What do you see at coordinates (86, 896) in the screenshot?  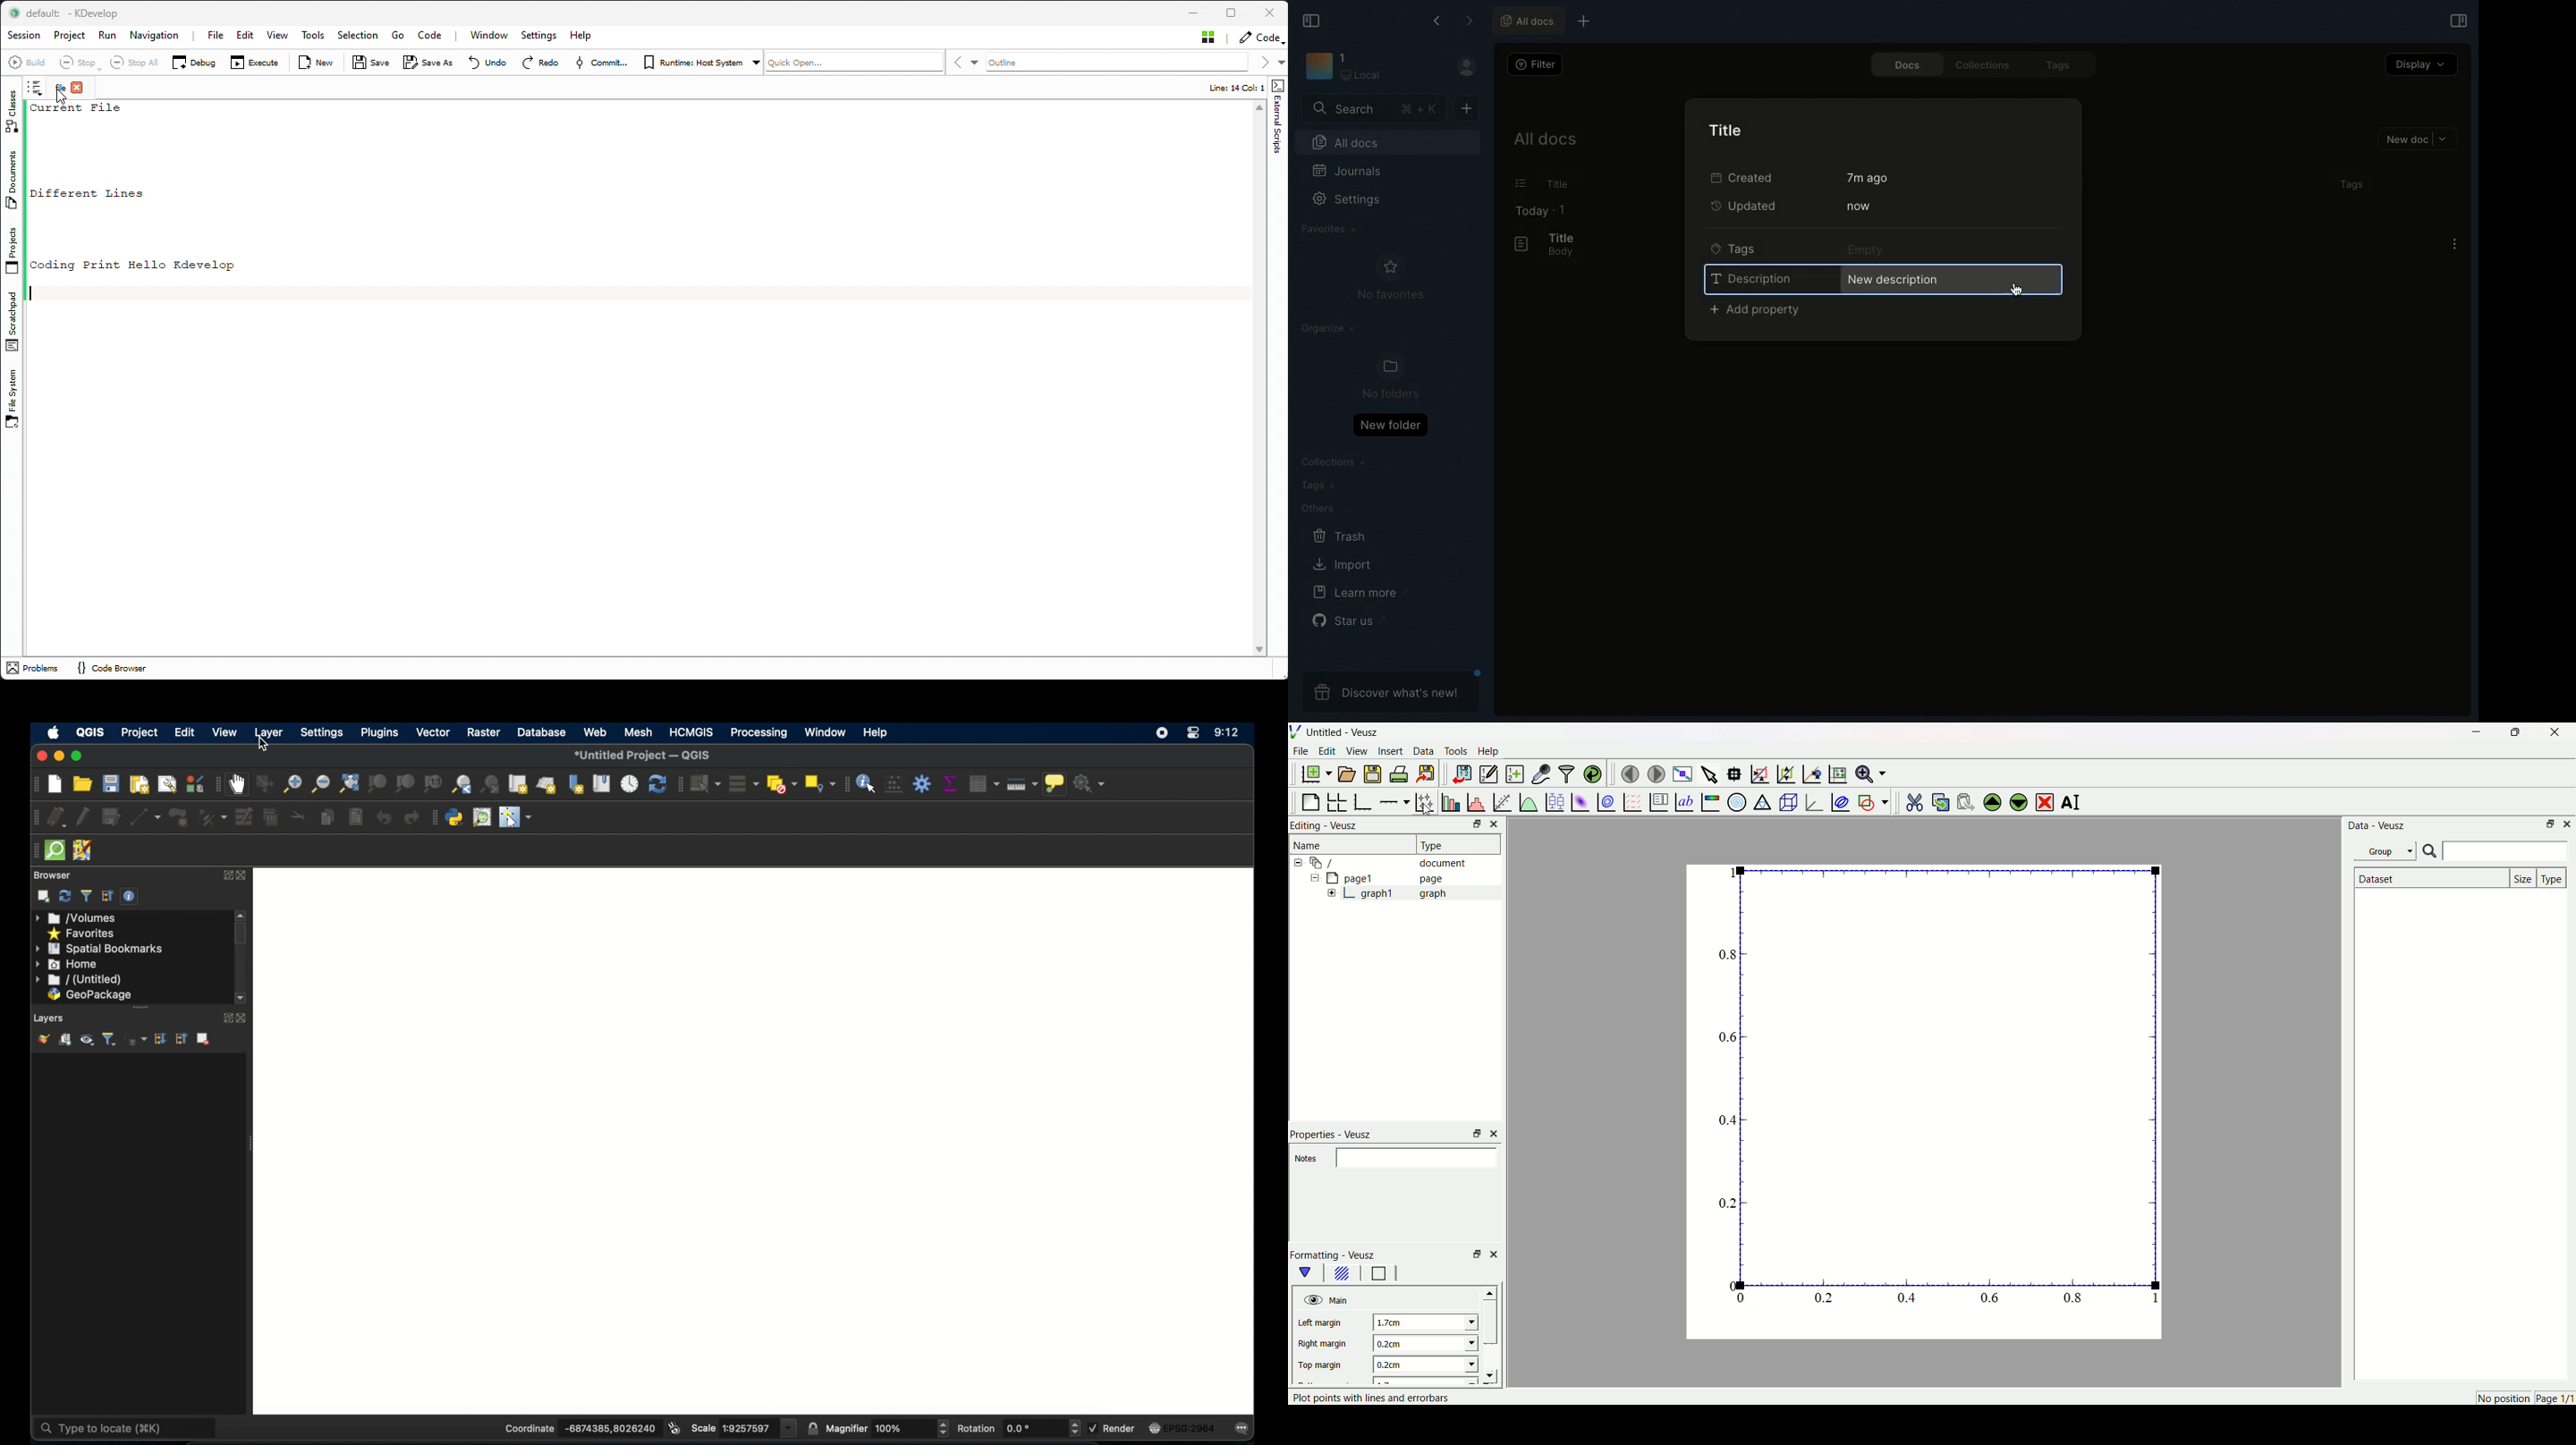 I see `filter browser` at bounding box center [86, 896].